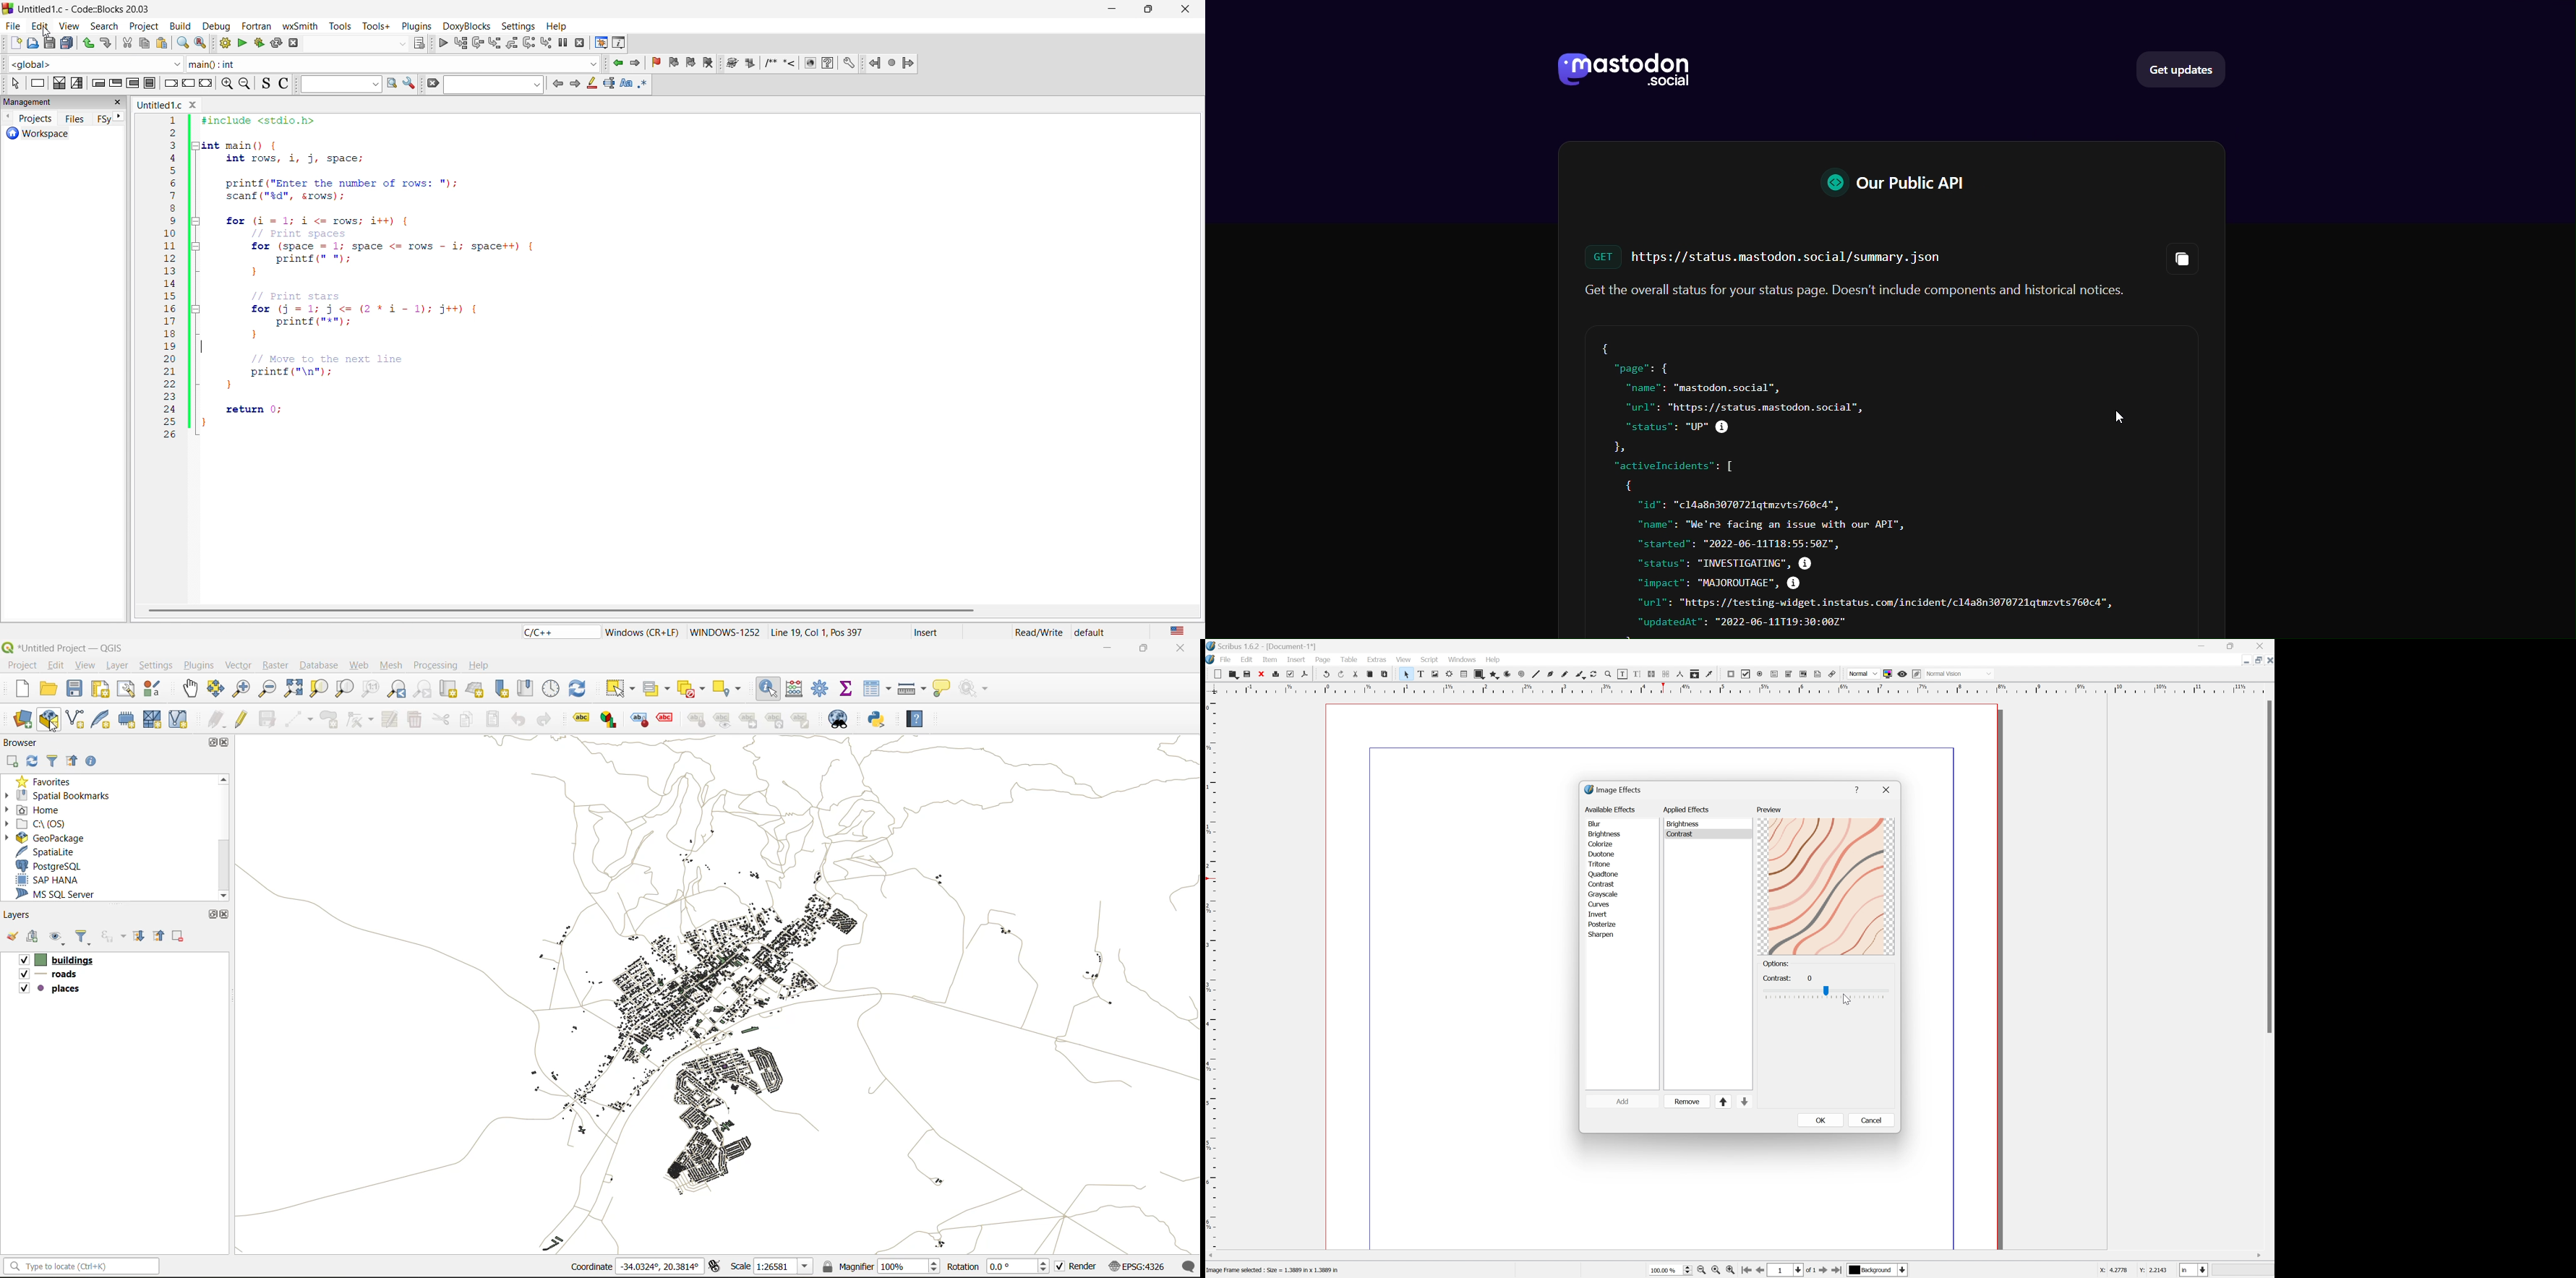 This screenshot has width=2576, height=1288. What do you see at coordinates (1212, 975) in the screenshot?
I see `Vertical Margin` at bounding box center [1212, 975].